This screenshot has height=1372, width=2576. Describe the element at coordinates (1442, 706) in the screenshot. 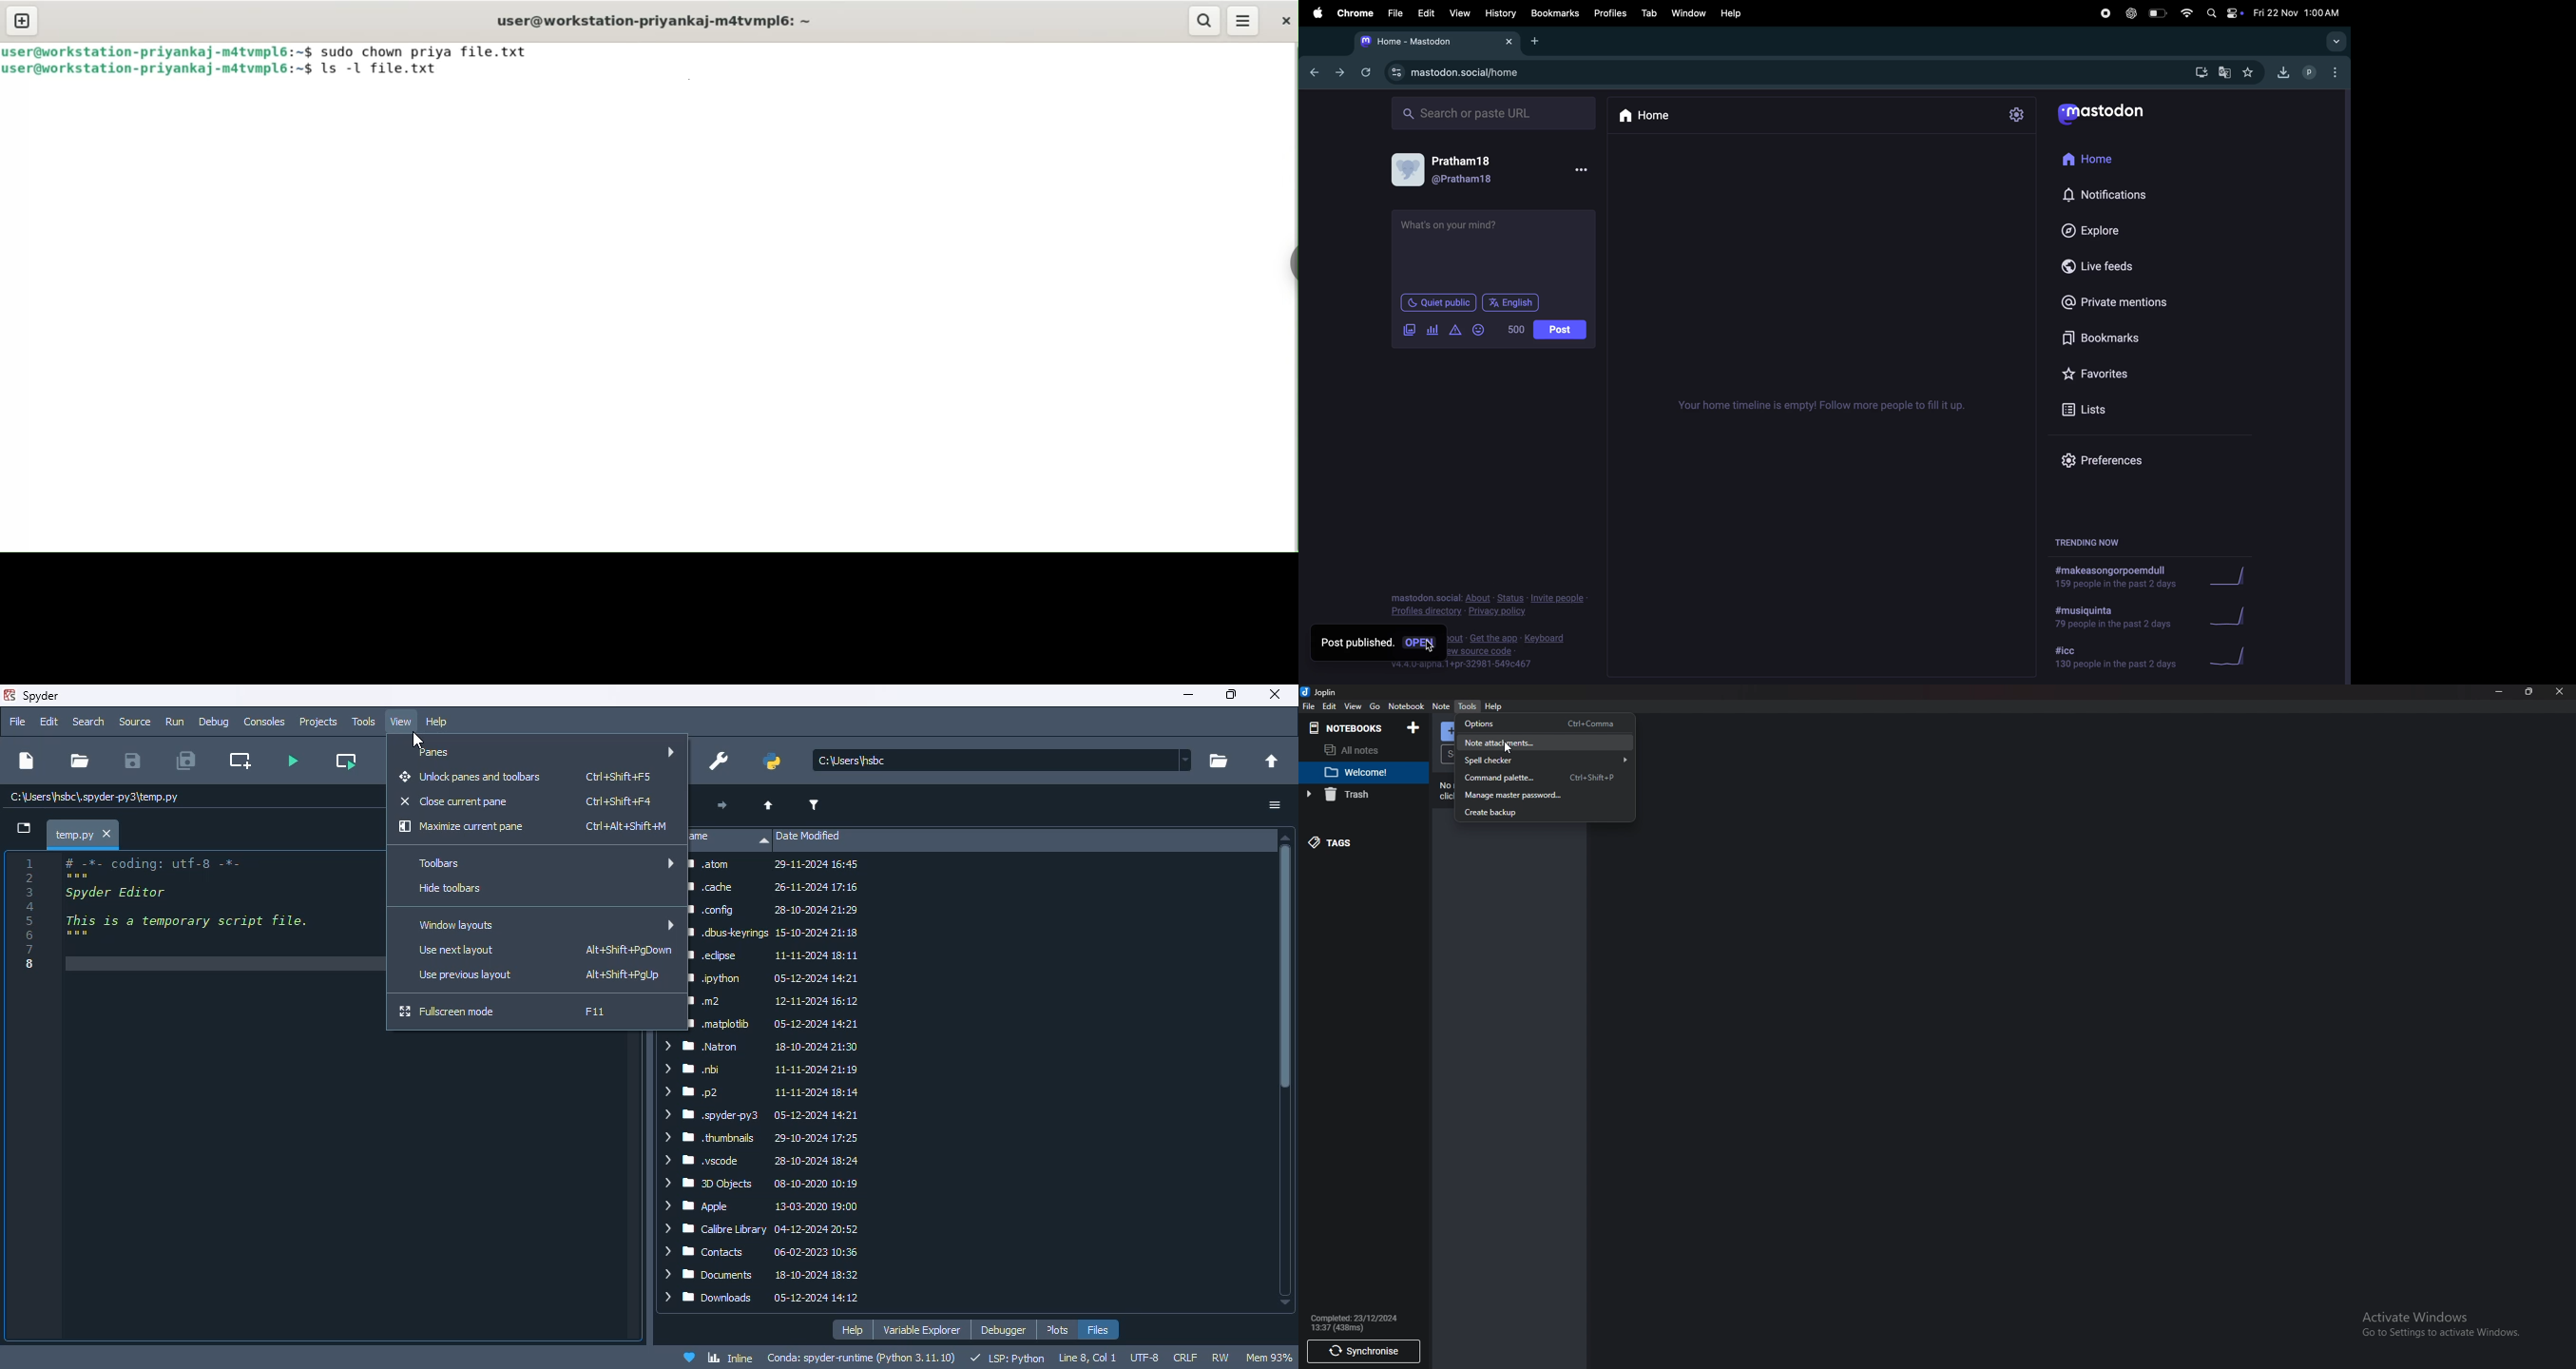

I see `Note` at that location.